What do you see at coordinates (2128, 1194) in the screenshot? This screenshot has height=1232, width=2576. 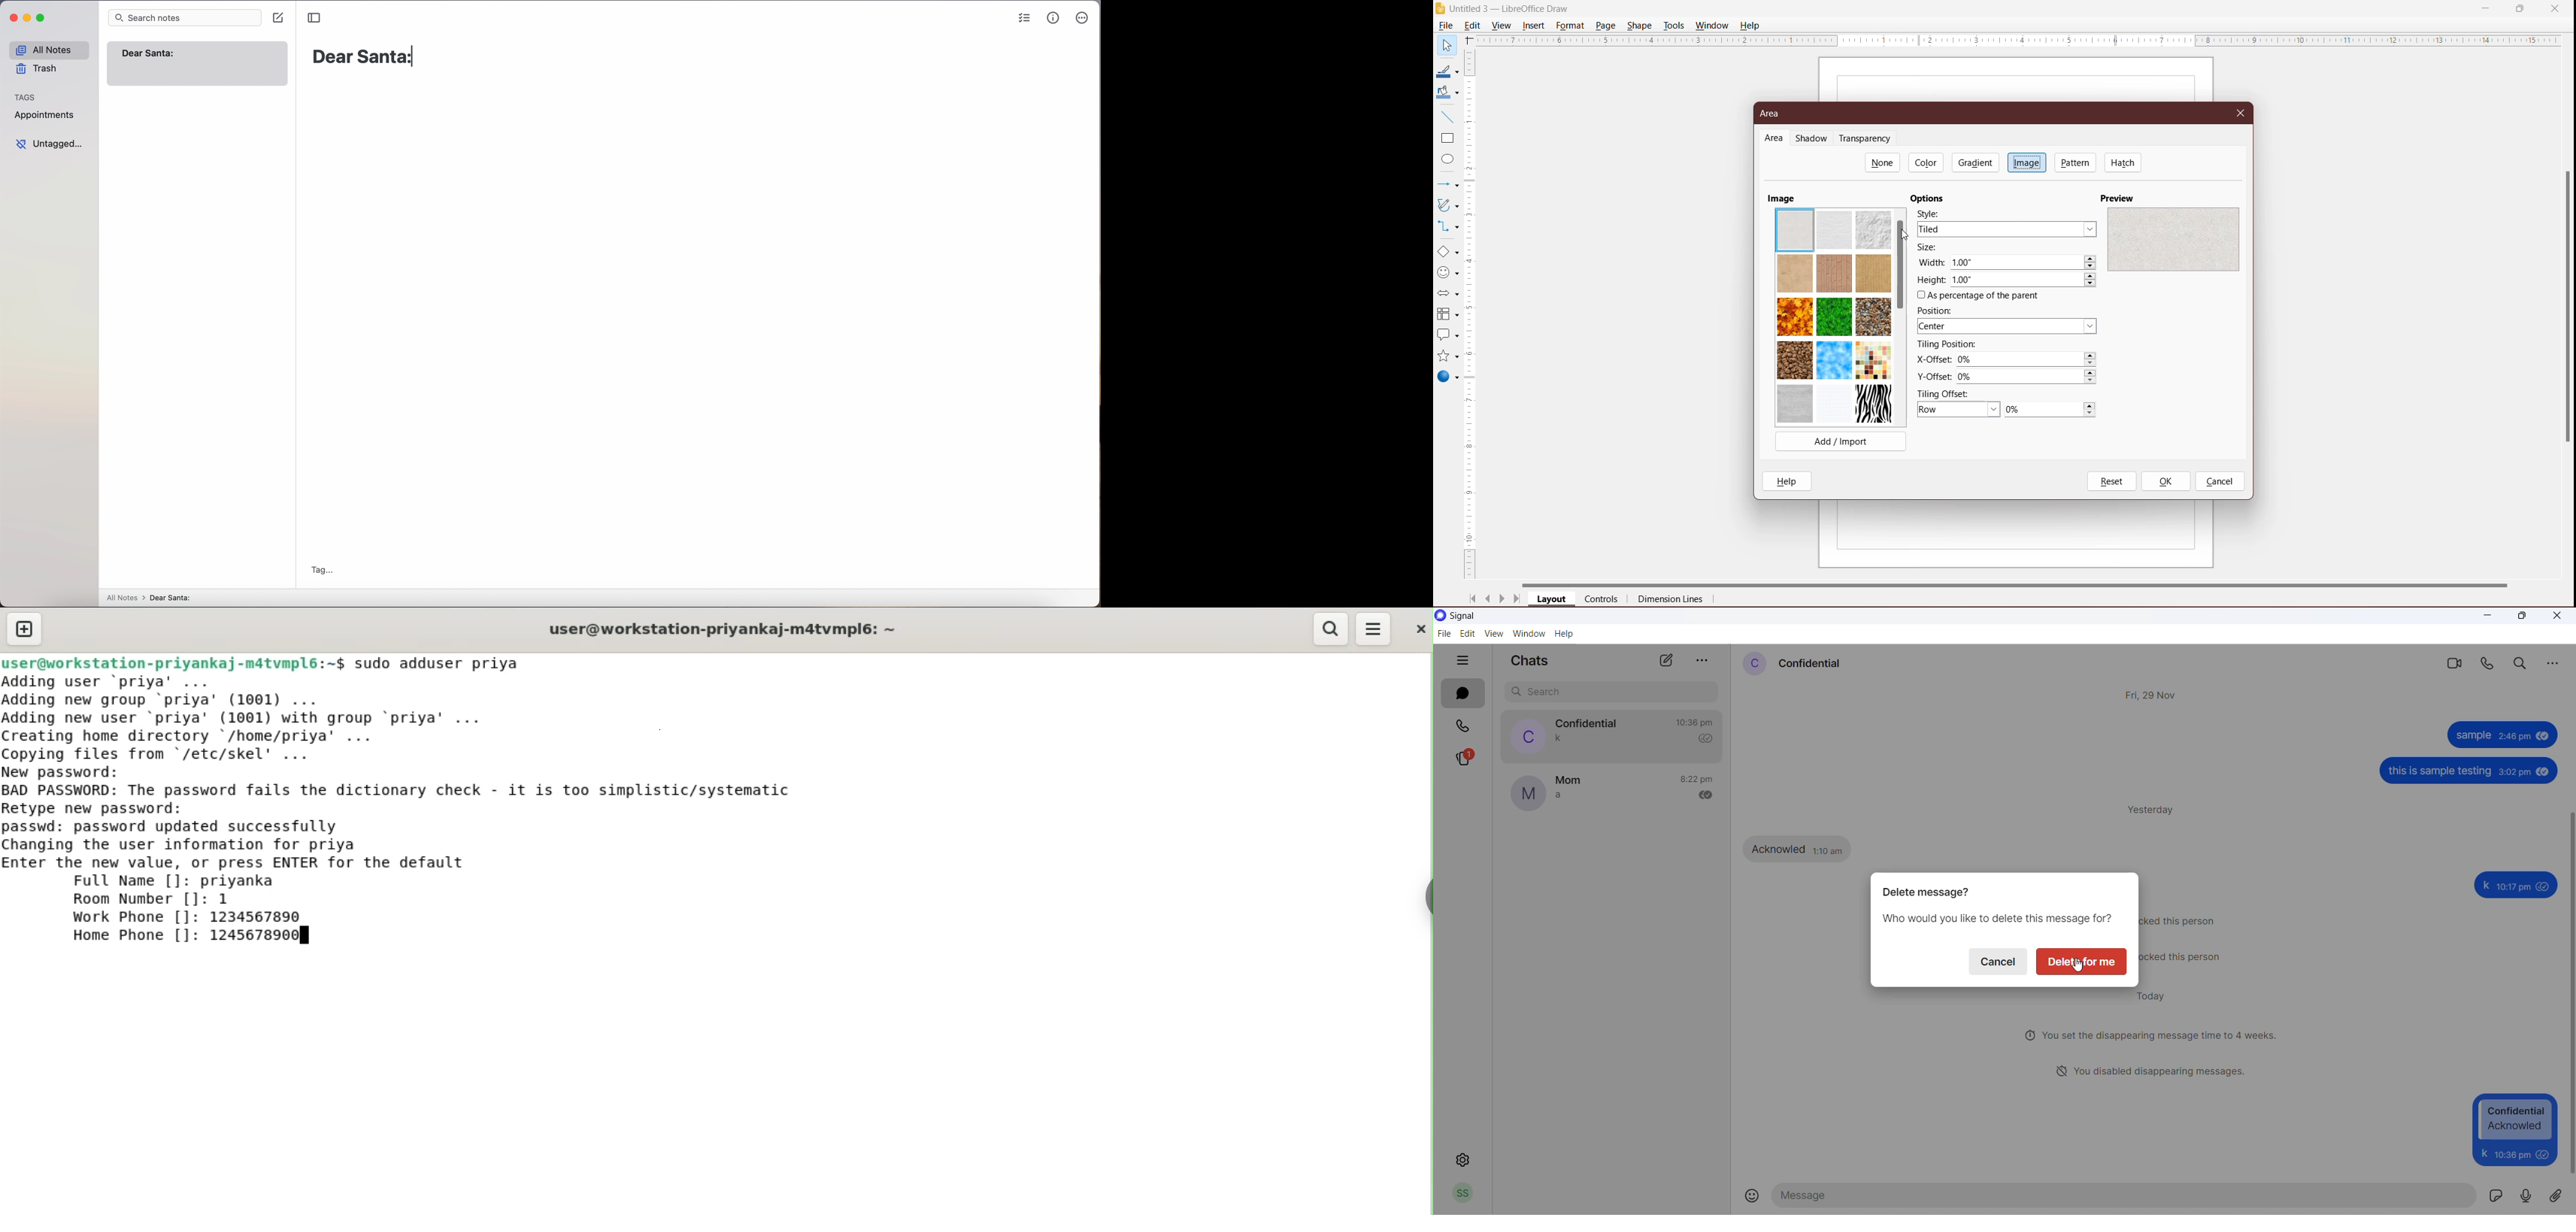 I see `message text area` at bounding box center [2128, 1194].